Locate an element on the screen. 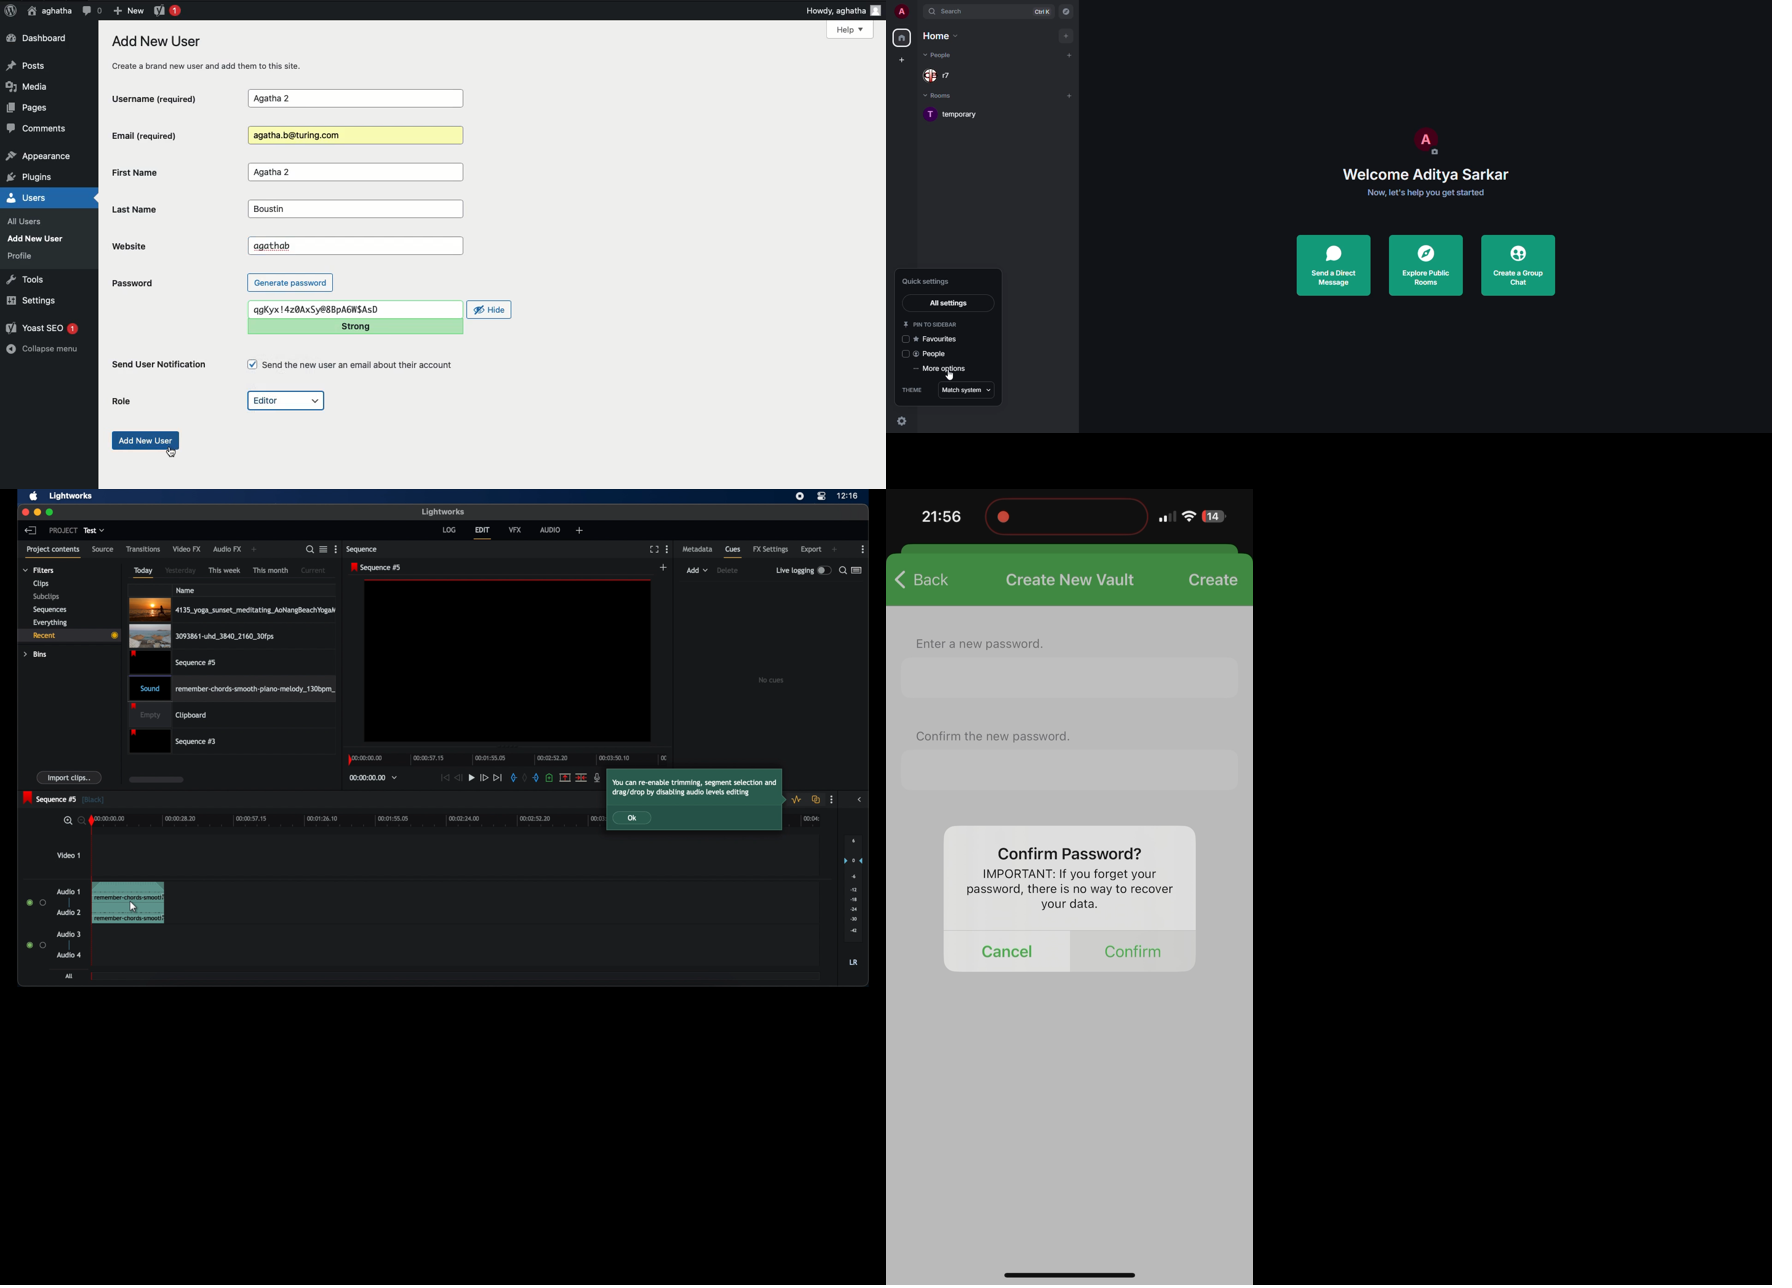 This screenshot has width=1792, height=1288. clear marks is located at coordinates (524, 778).